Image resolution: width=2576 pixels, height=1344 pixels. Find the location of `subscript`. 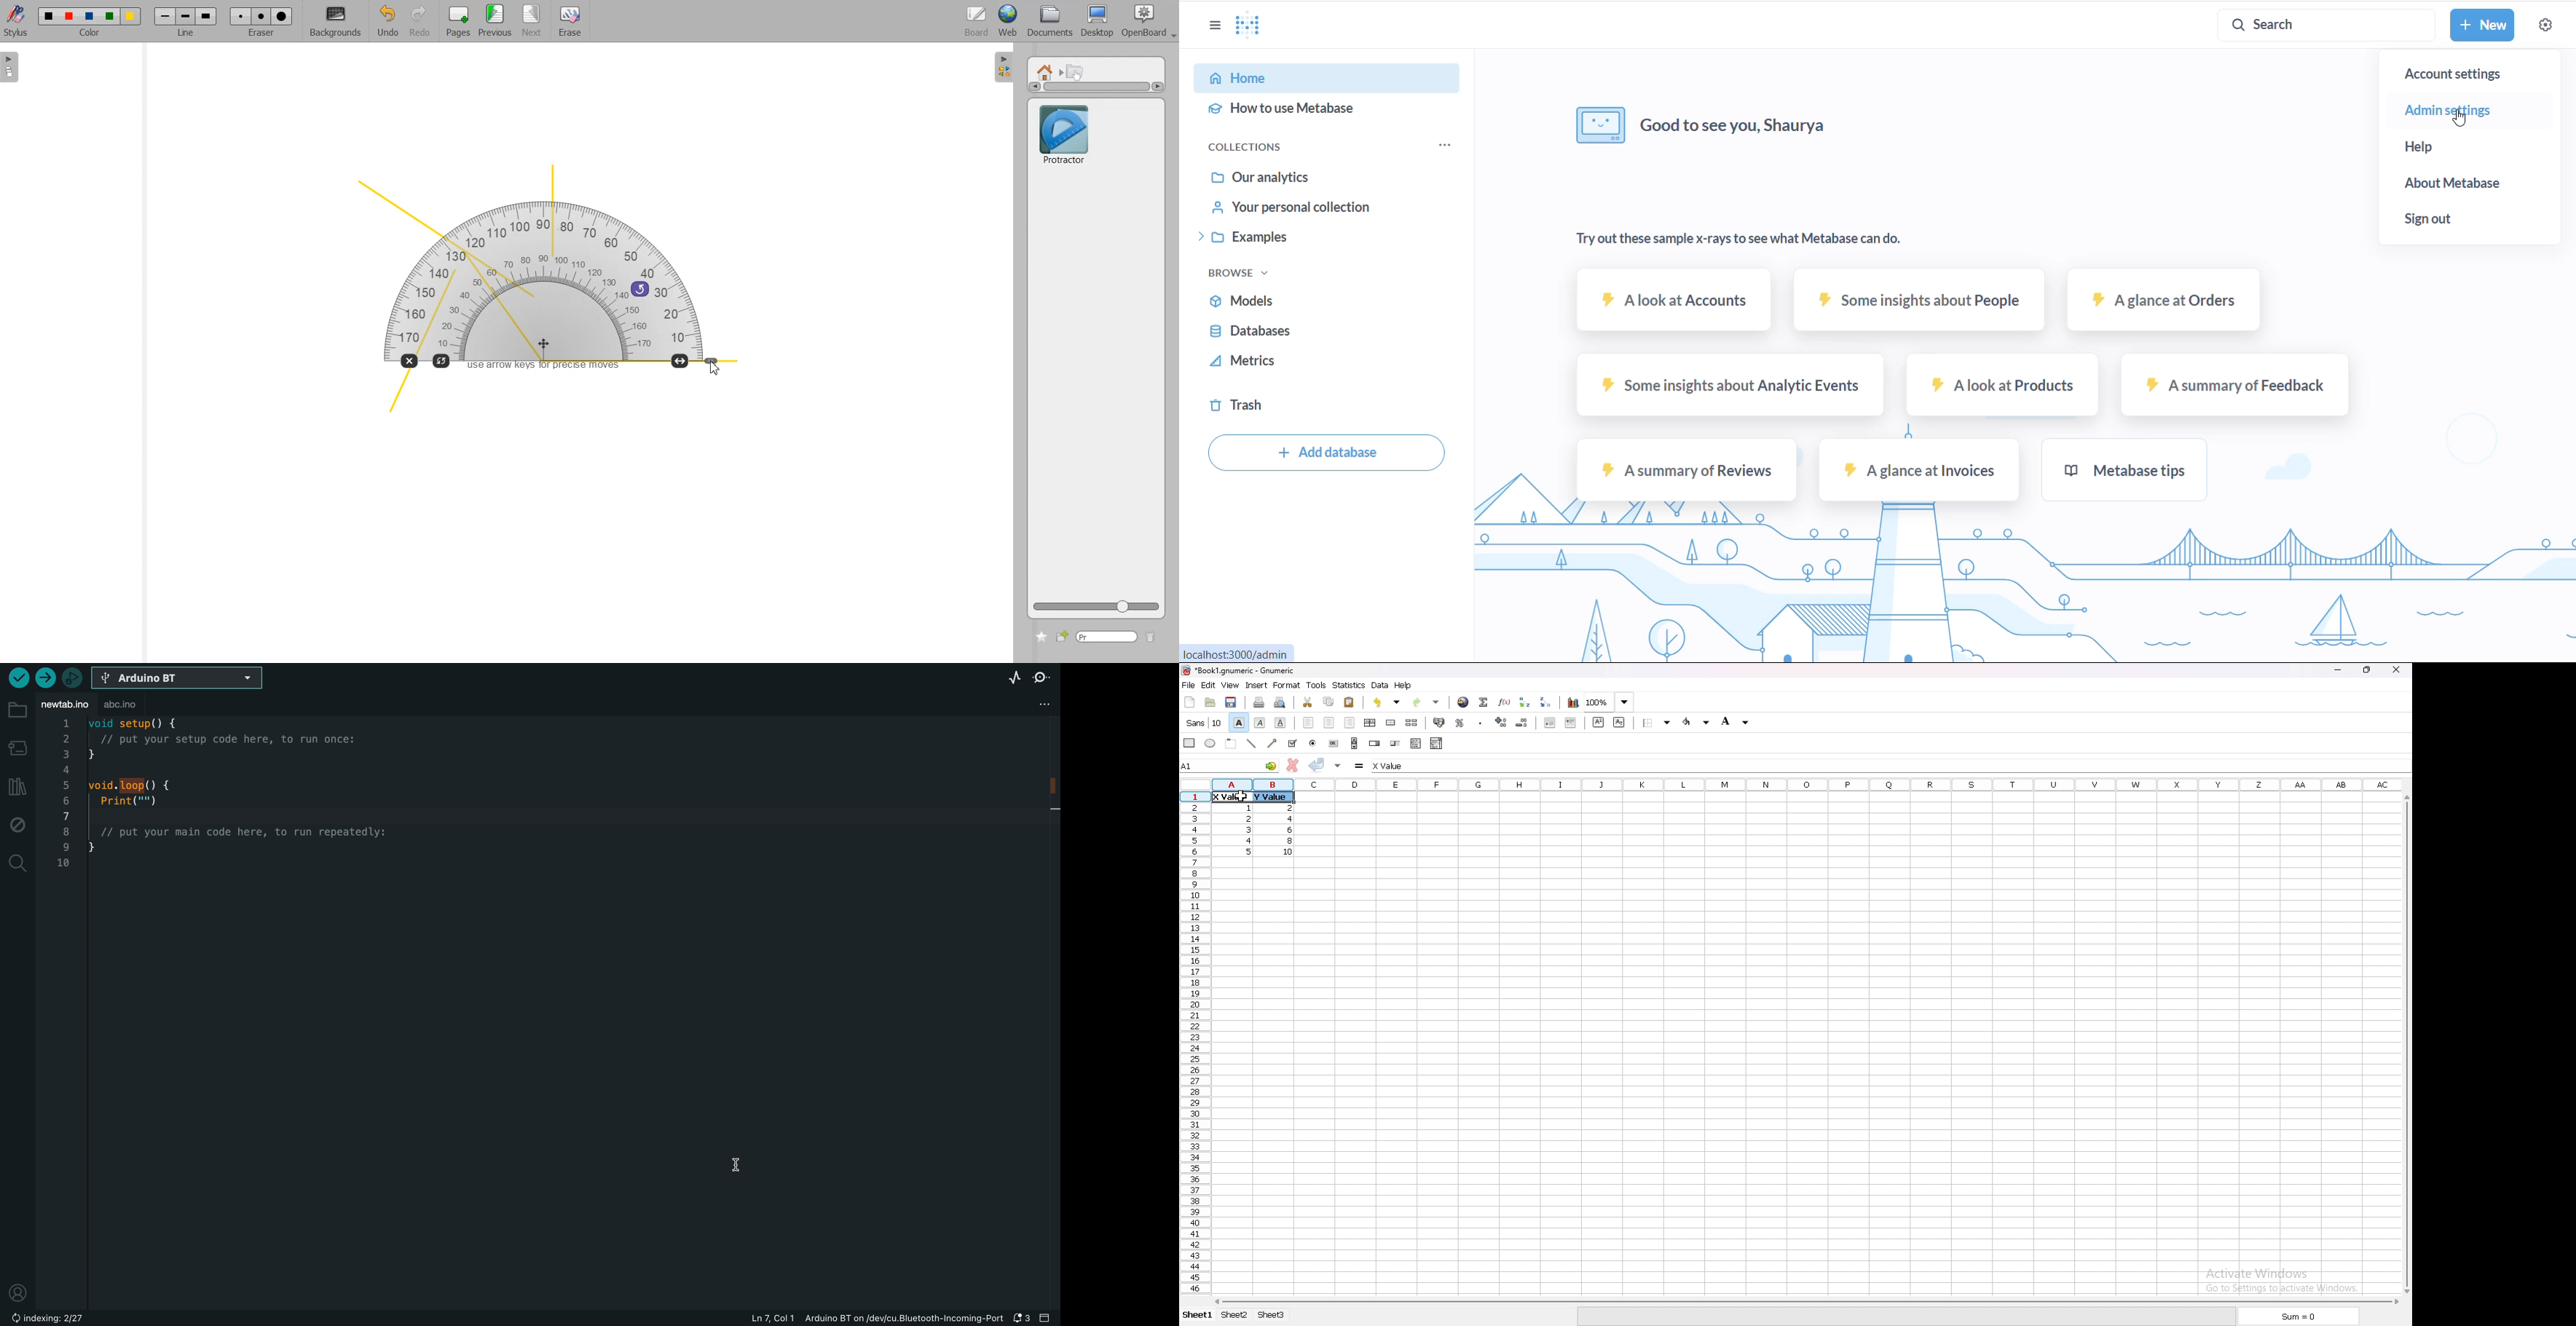

subscript is located at coordinates (1620, 721).